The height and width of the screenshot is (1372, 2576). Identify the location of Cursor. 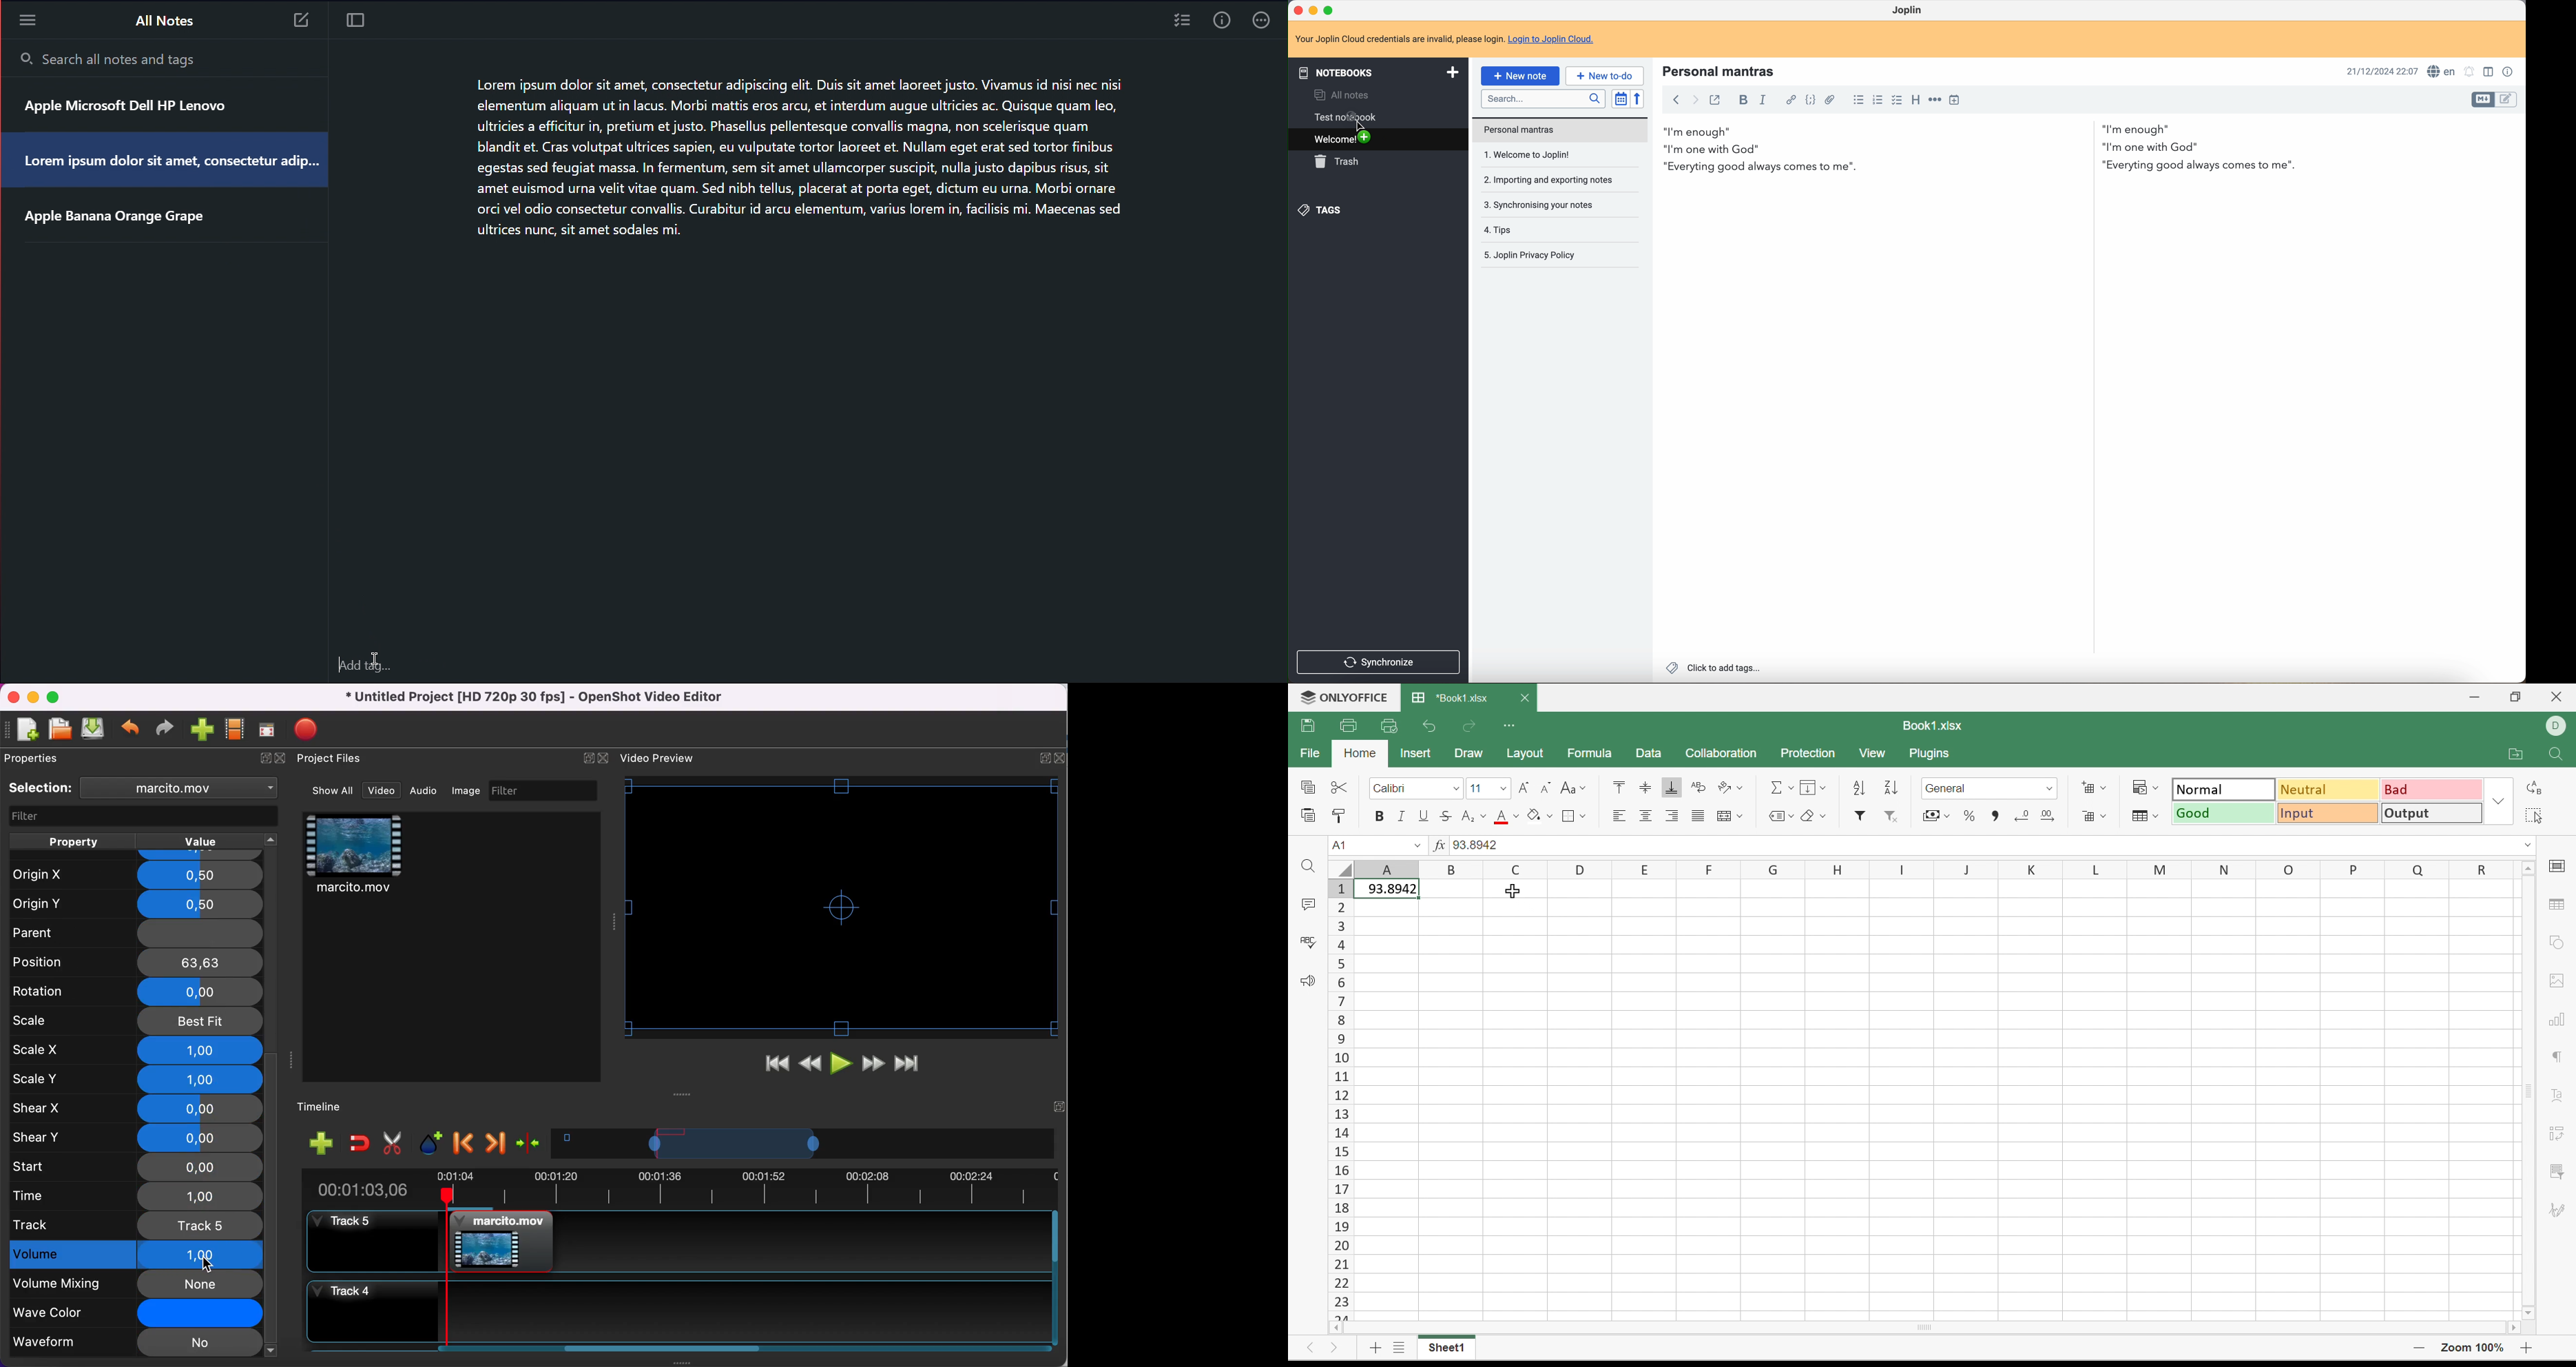
(1507, 890).